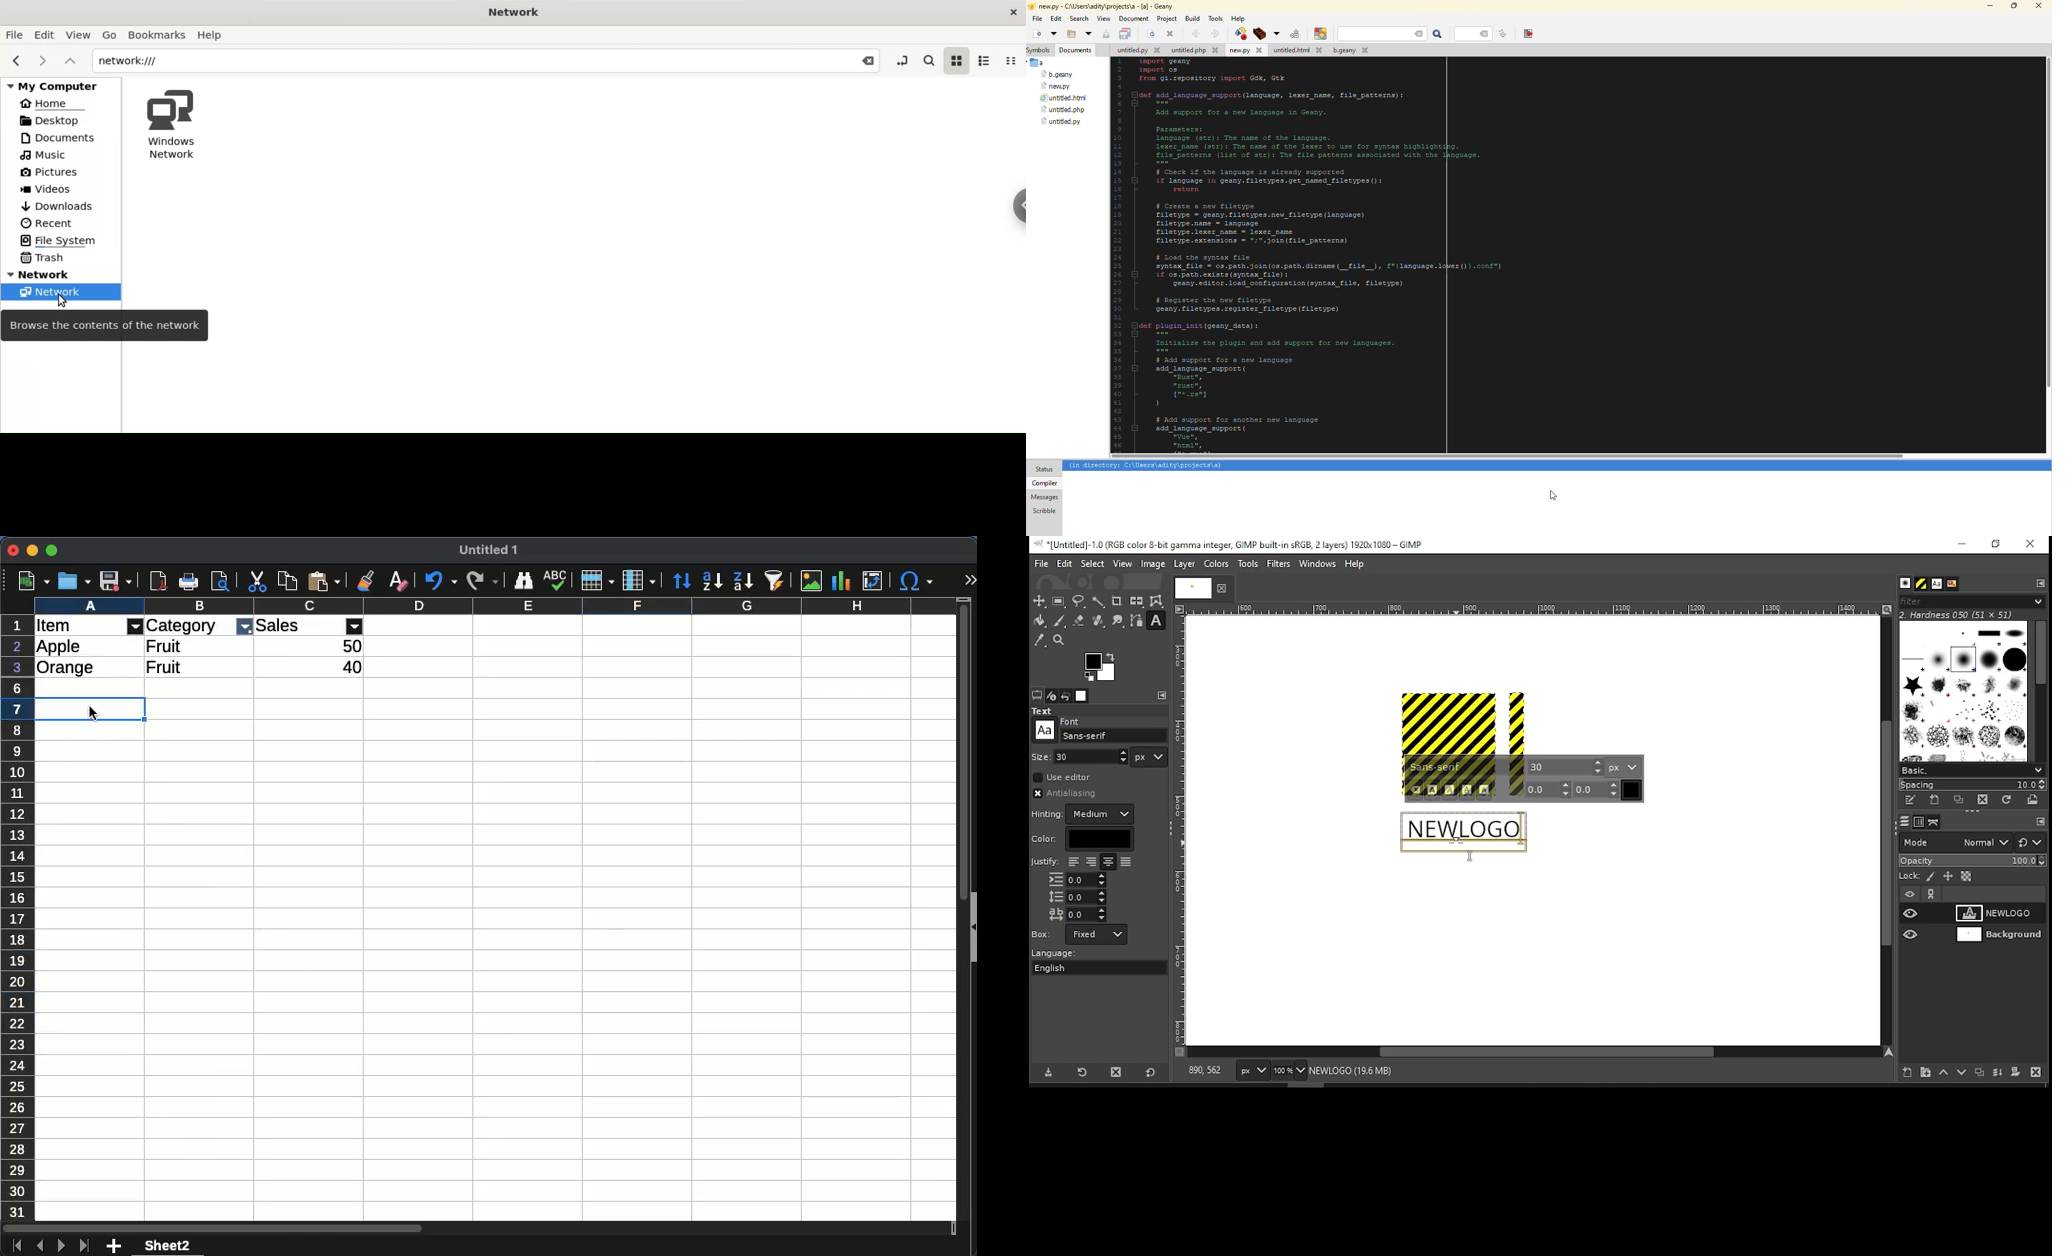 The height and width of the screenshot is (1260, 2072). Describe the element at coordinates (1240, 34) in the screenshot. I see `build` at that location.